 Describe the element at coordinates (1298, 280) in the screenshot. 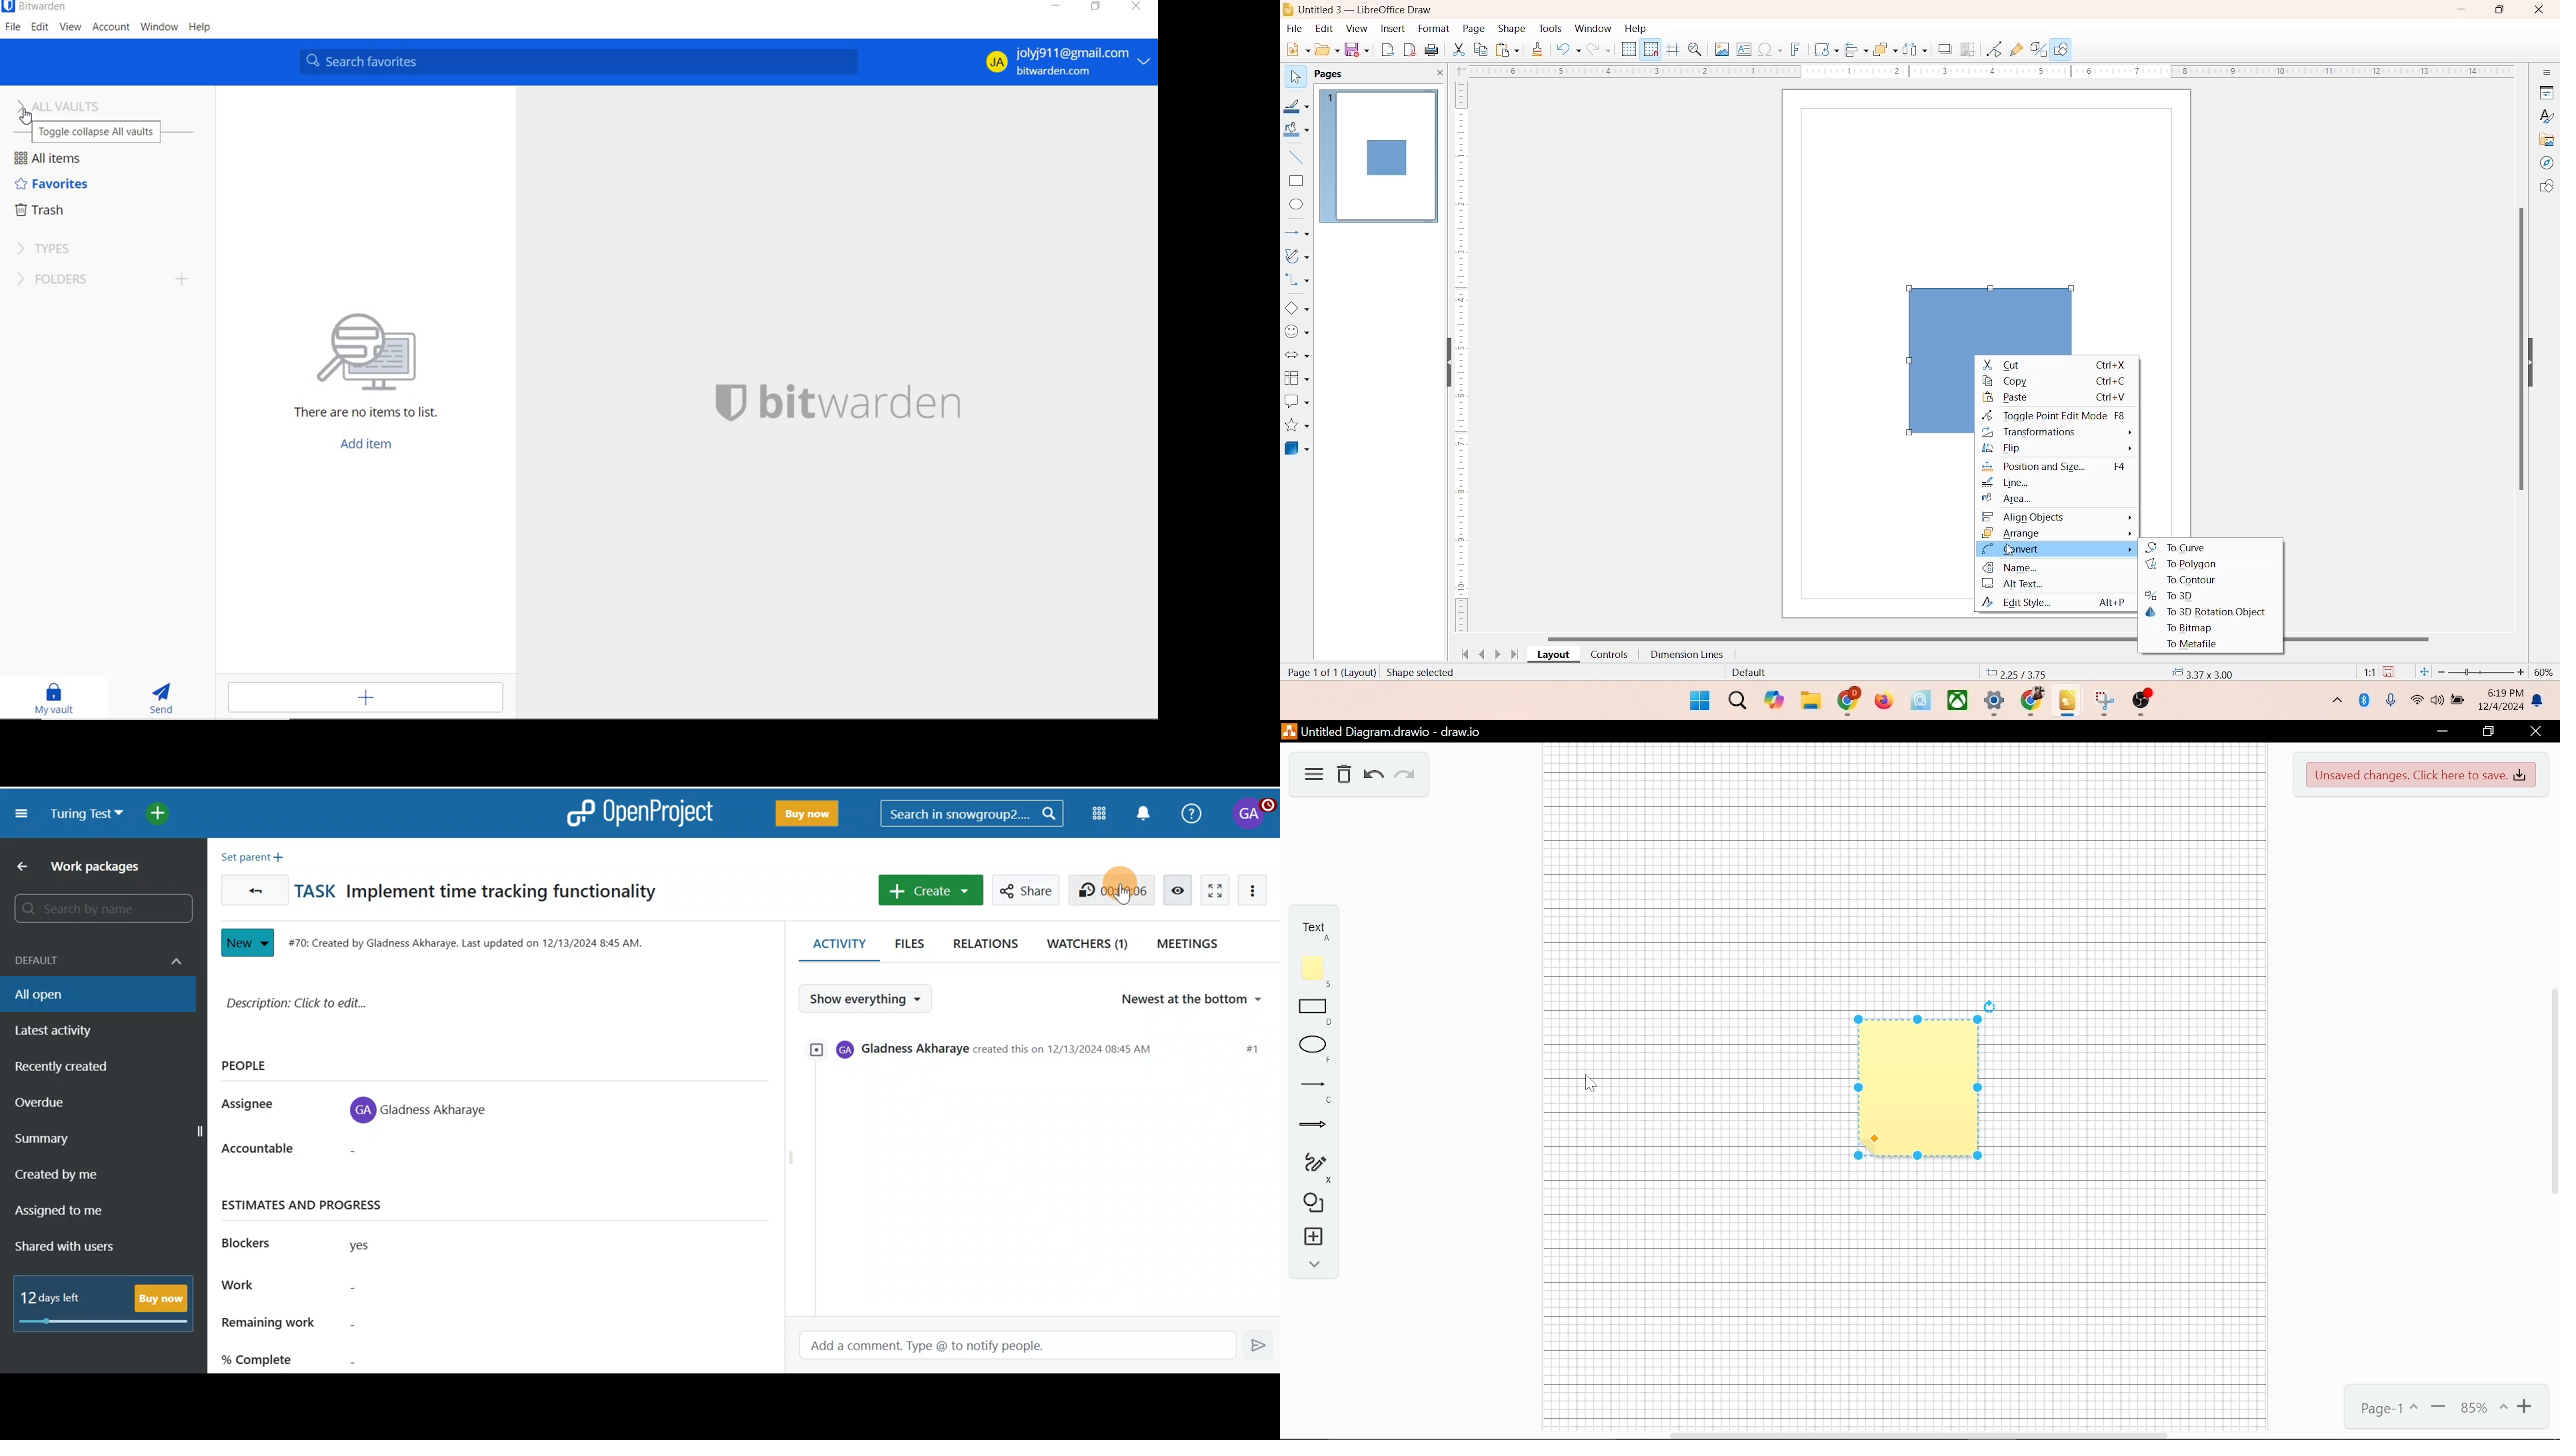

I see `connector` at that location.